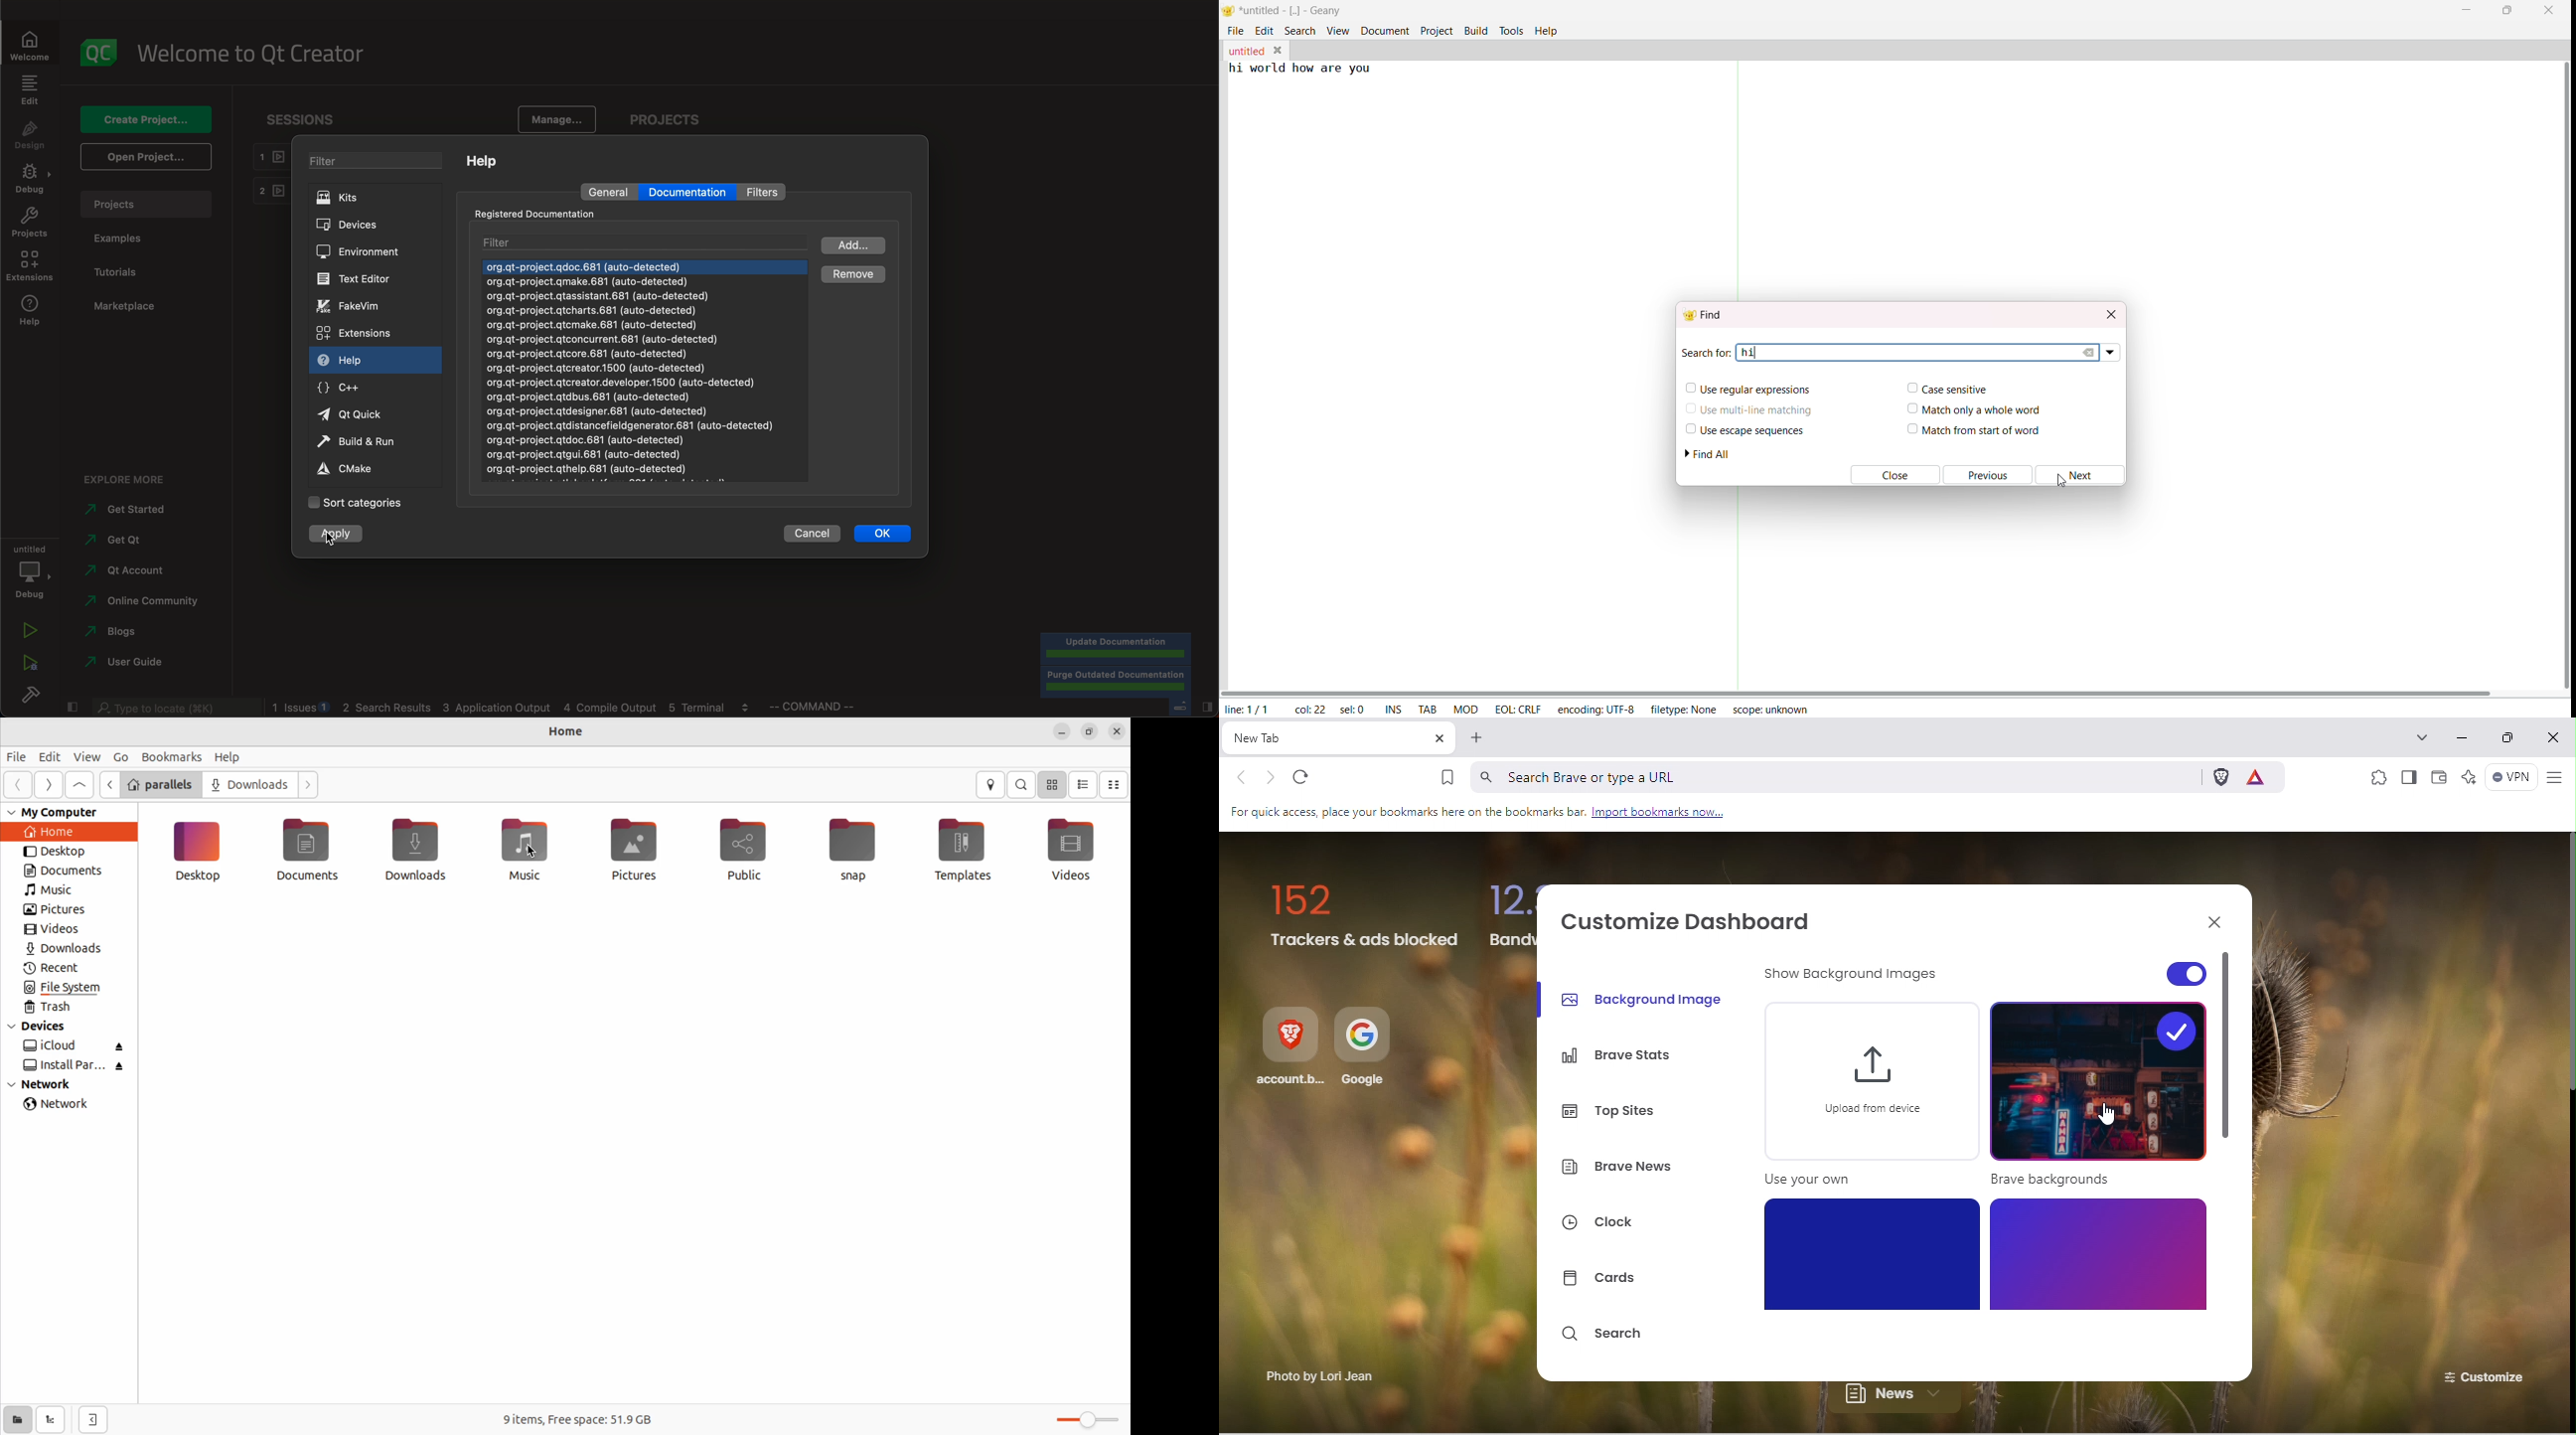  I want to click on Brave shields, so click(2219, 777).